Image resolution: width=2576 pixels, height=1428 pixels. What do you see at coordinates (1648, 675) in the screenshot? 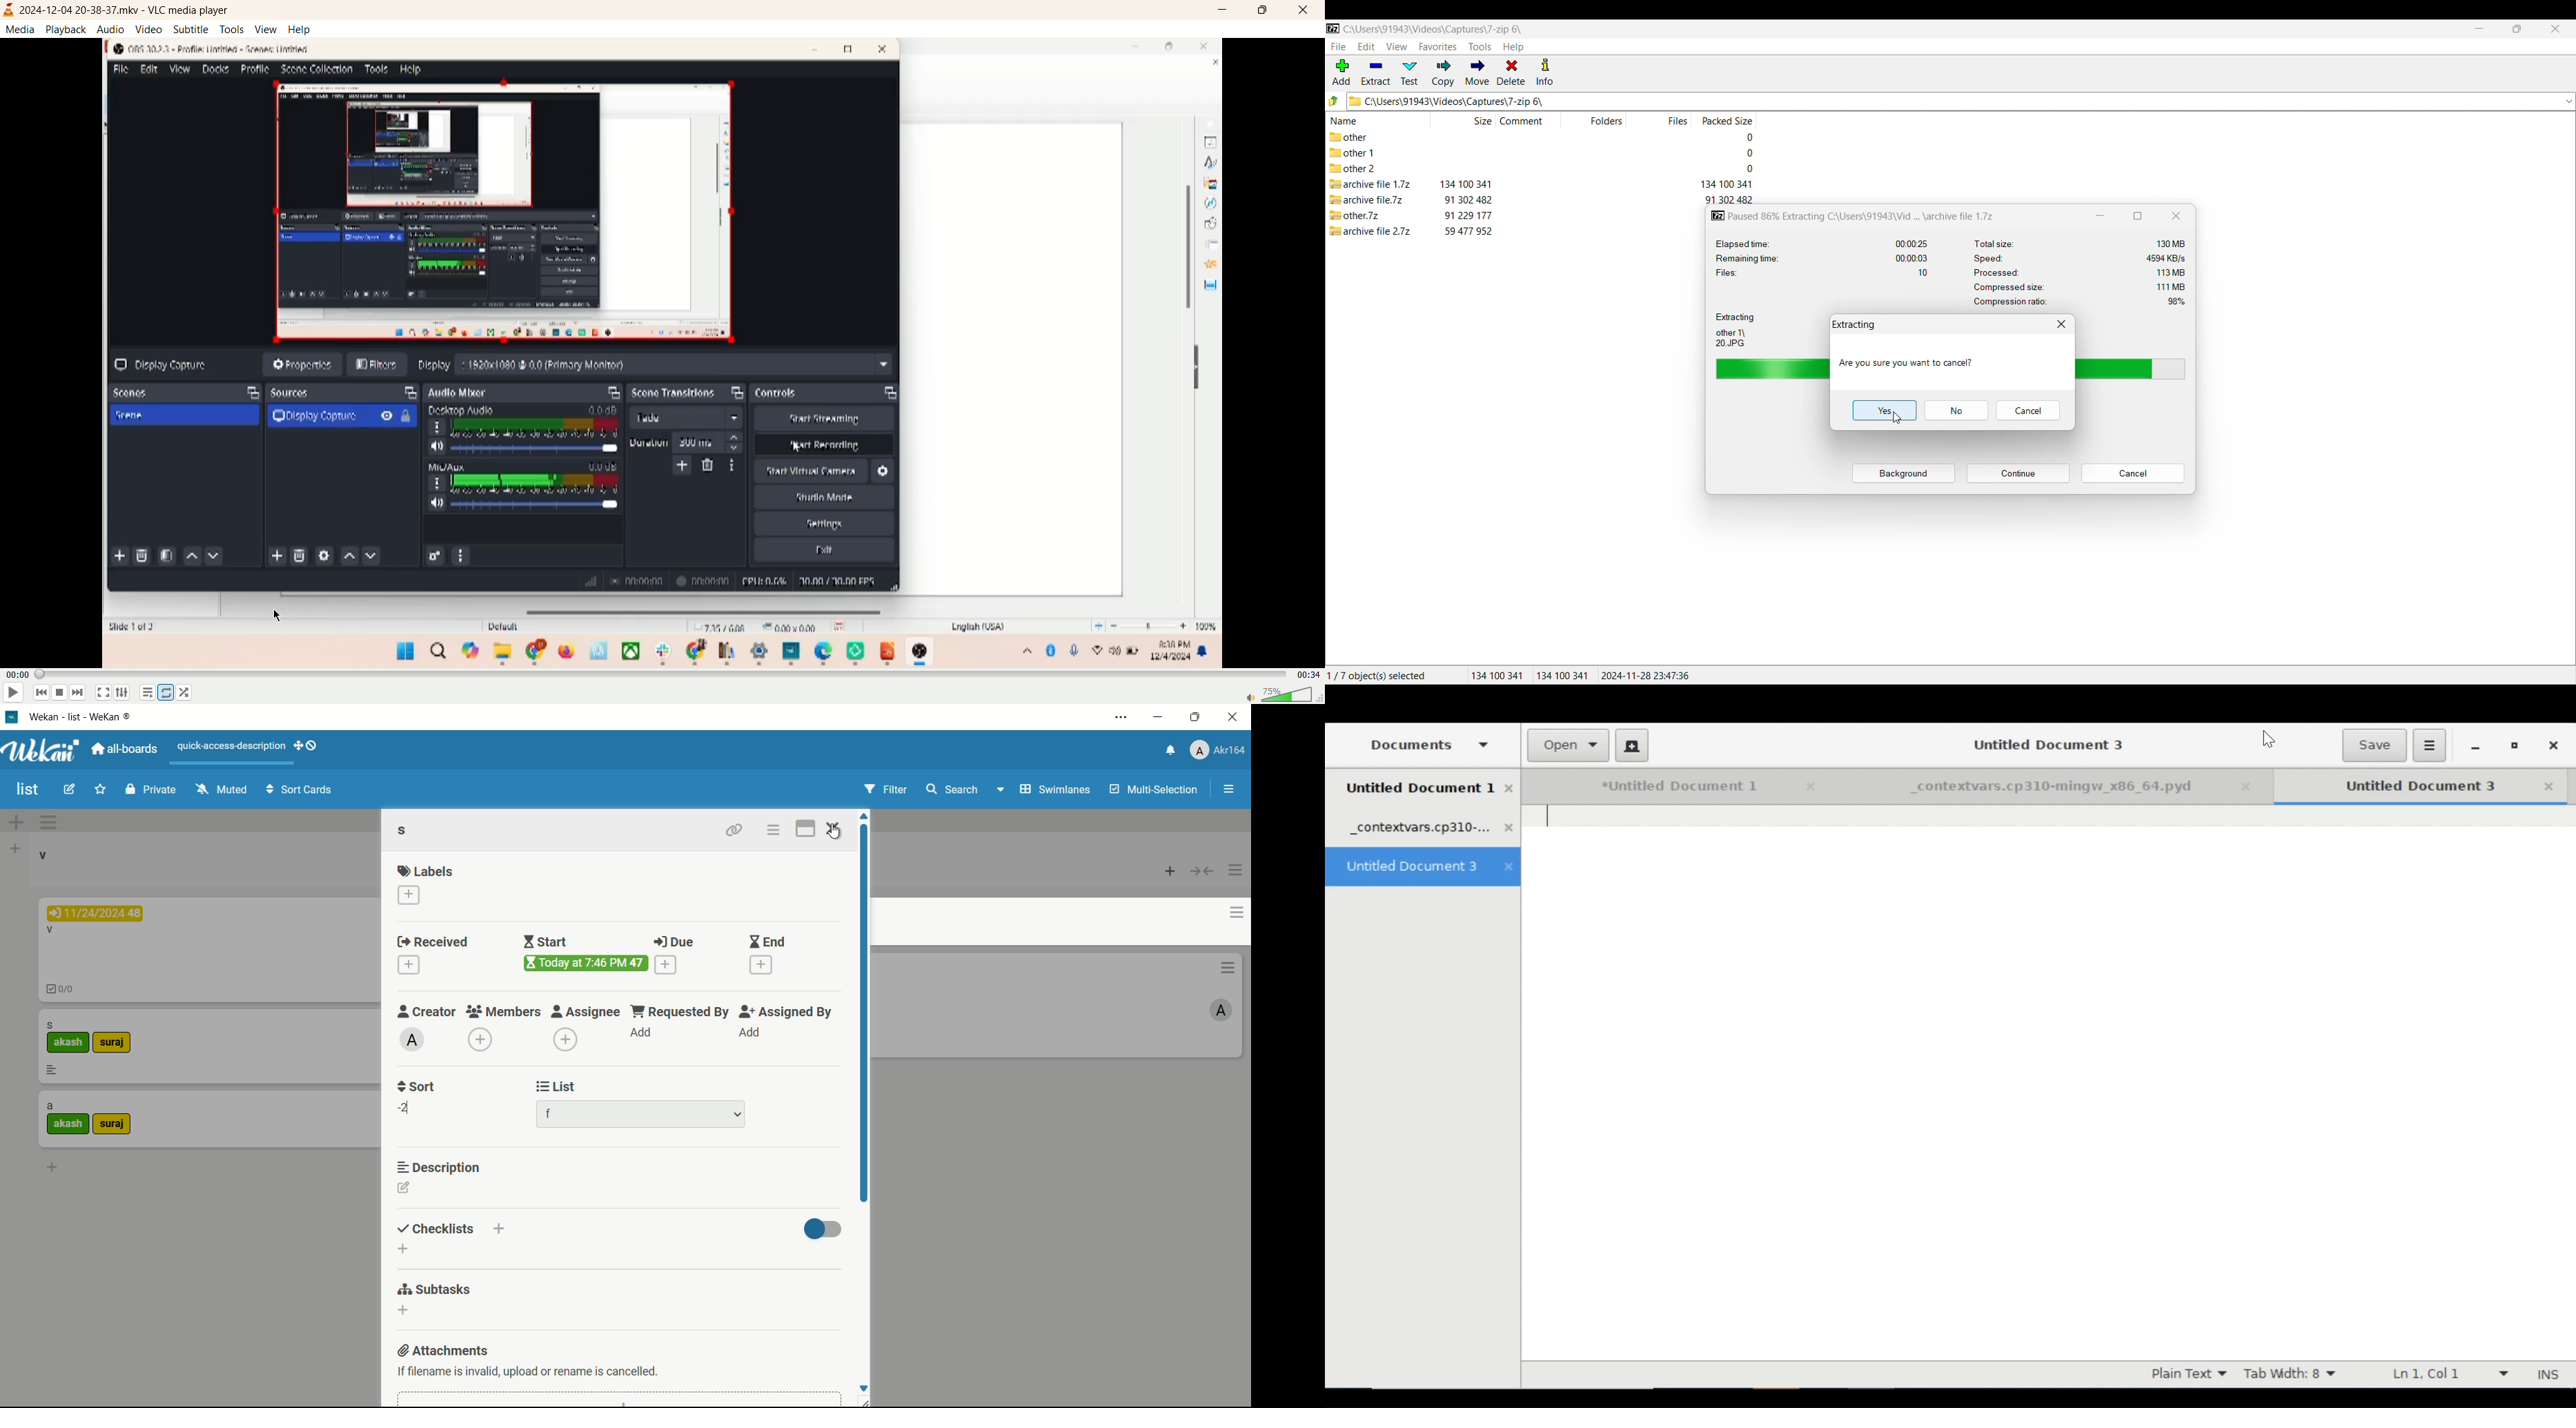
I see `2024-11-28 23:47:36` at bounding box center [1648, 675].